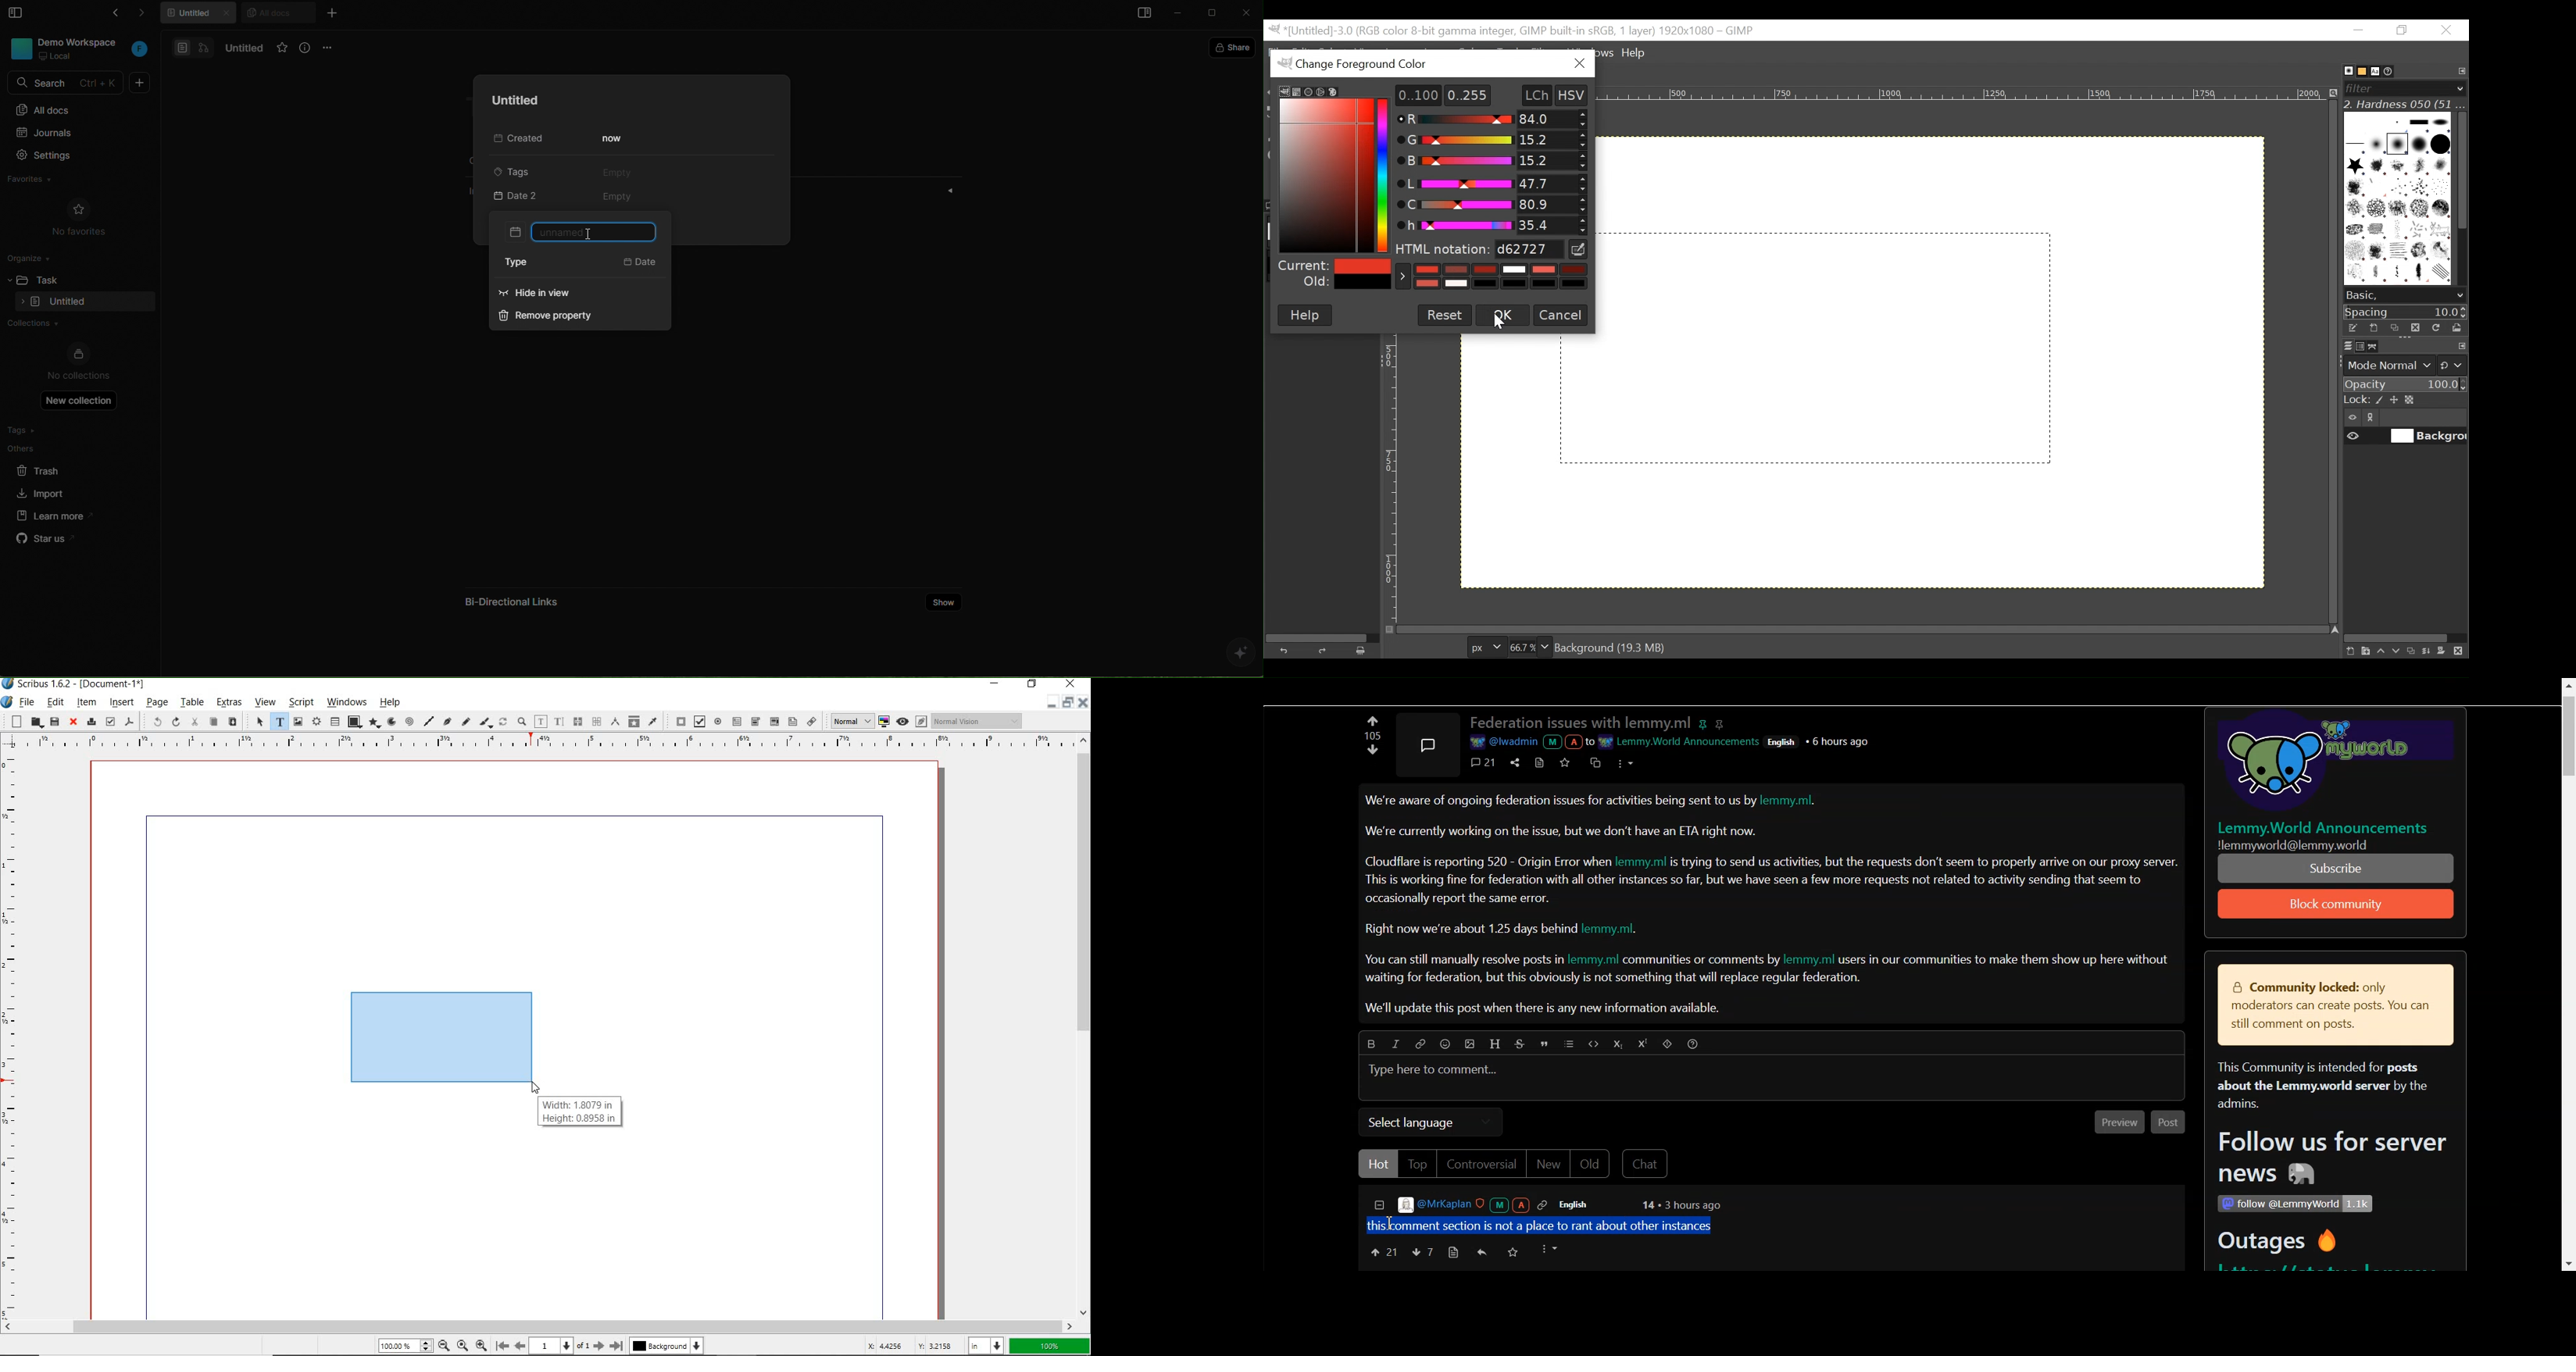 This screenshot has width=2576, height=1372. I want to click on s trying to send us activities, but the requests don’t seem to properly arrive on our proxy server., so click(1926, 863).